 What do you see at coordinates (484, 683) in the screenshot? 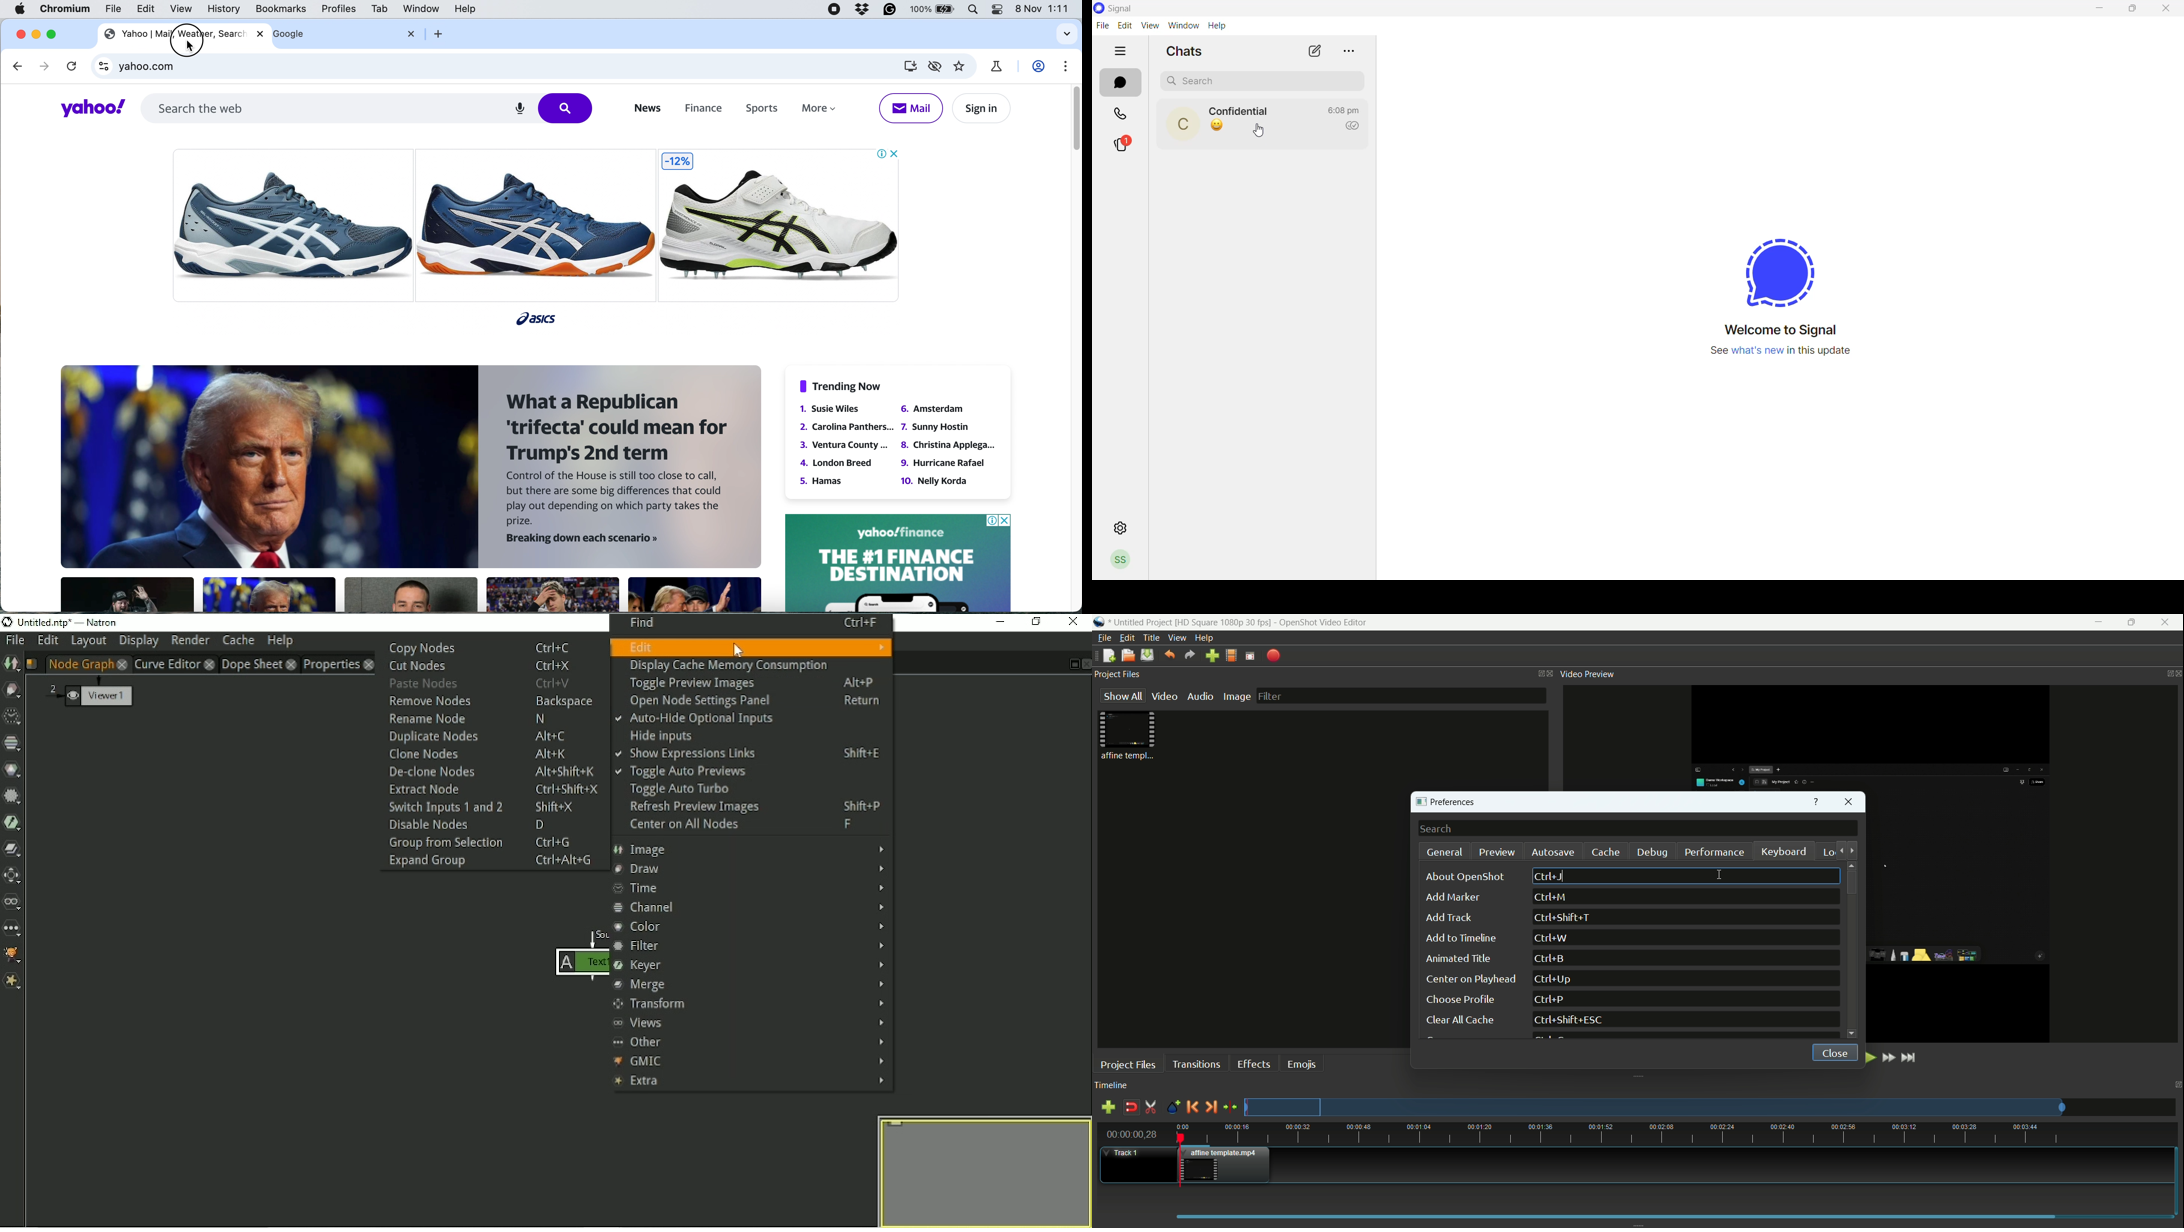
I see `Paste Nodes` at bounding box center [484, 683].